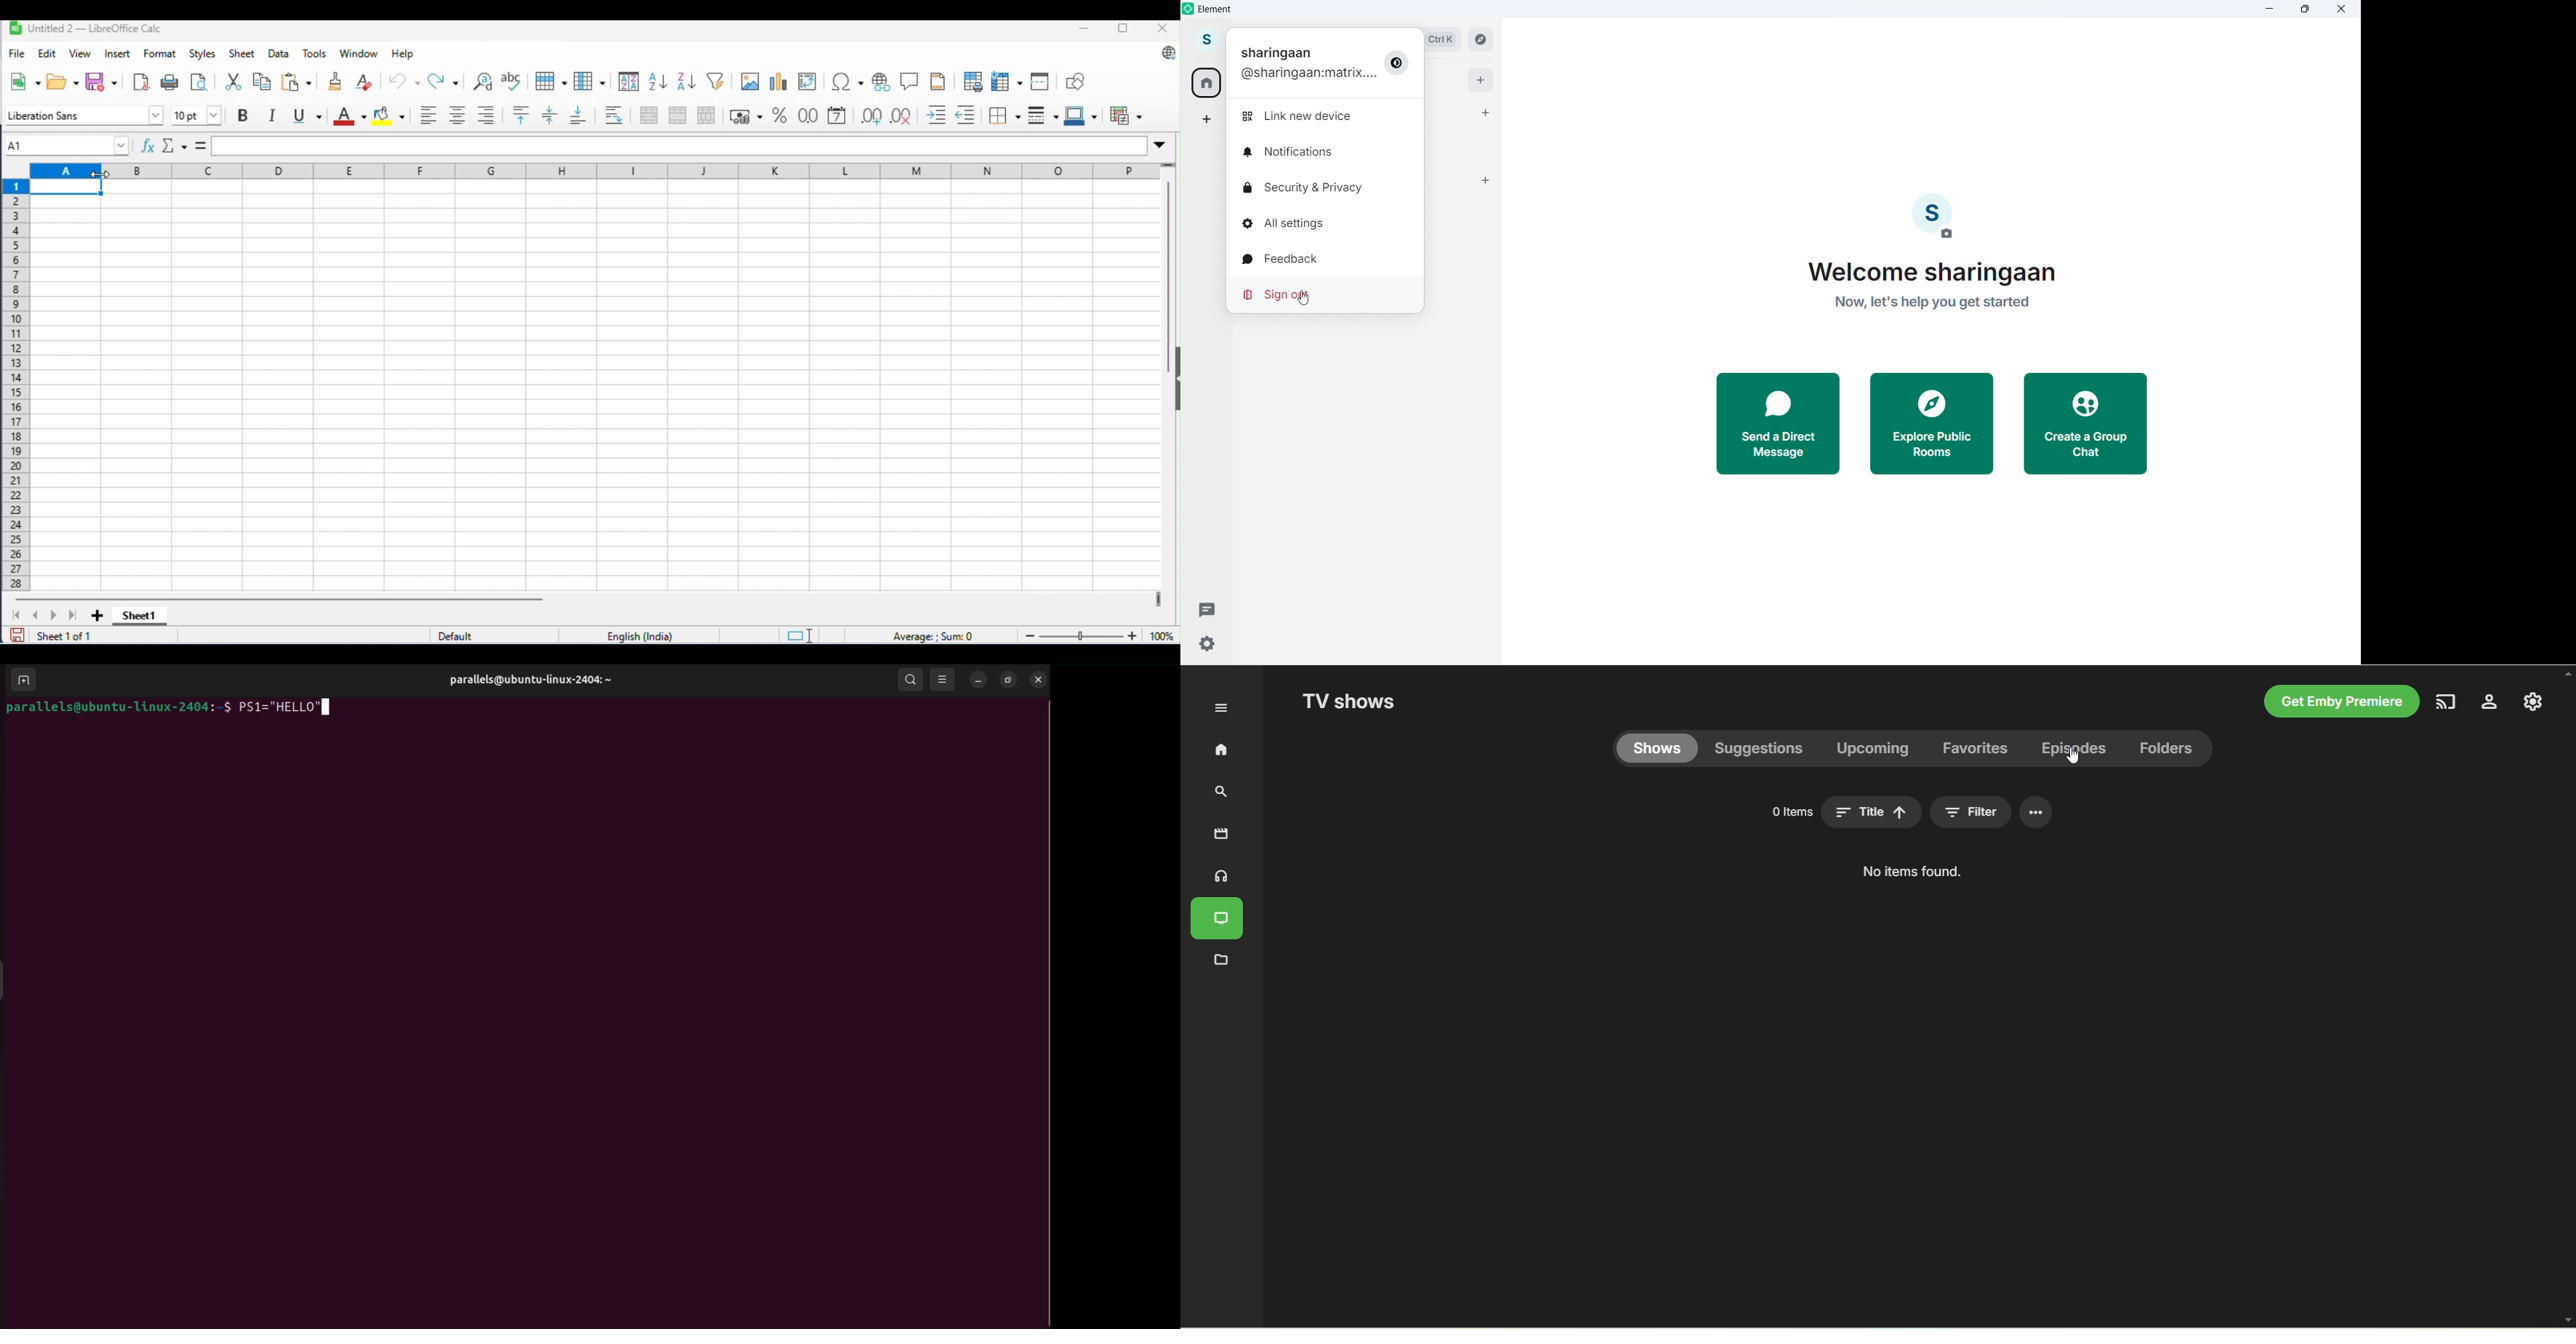 This screenshot has height=1344, width=2576. I want to click on search, so click(1442, 38).